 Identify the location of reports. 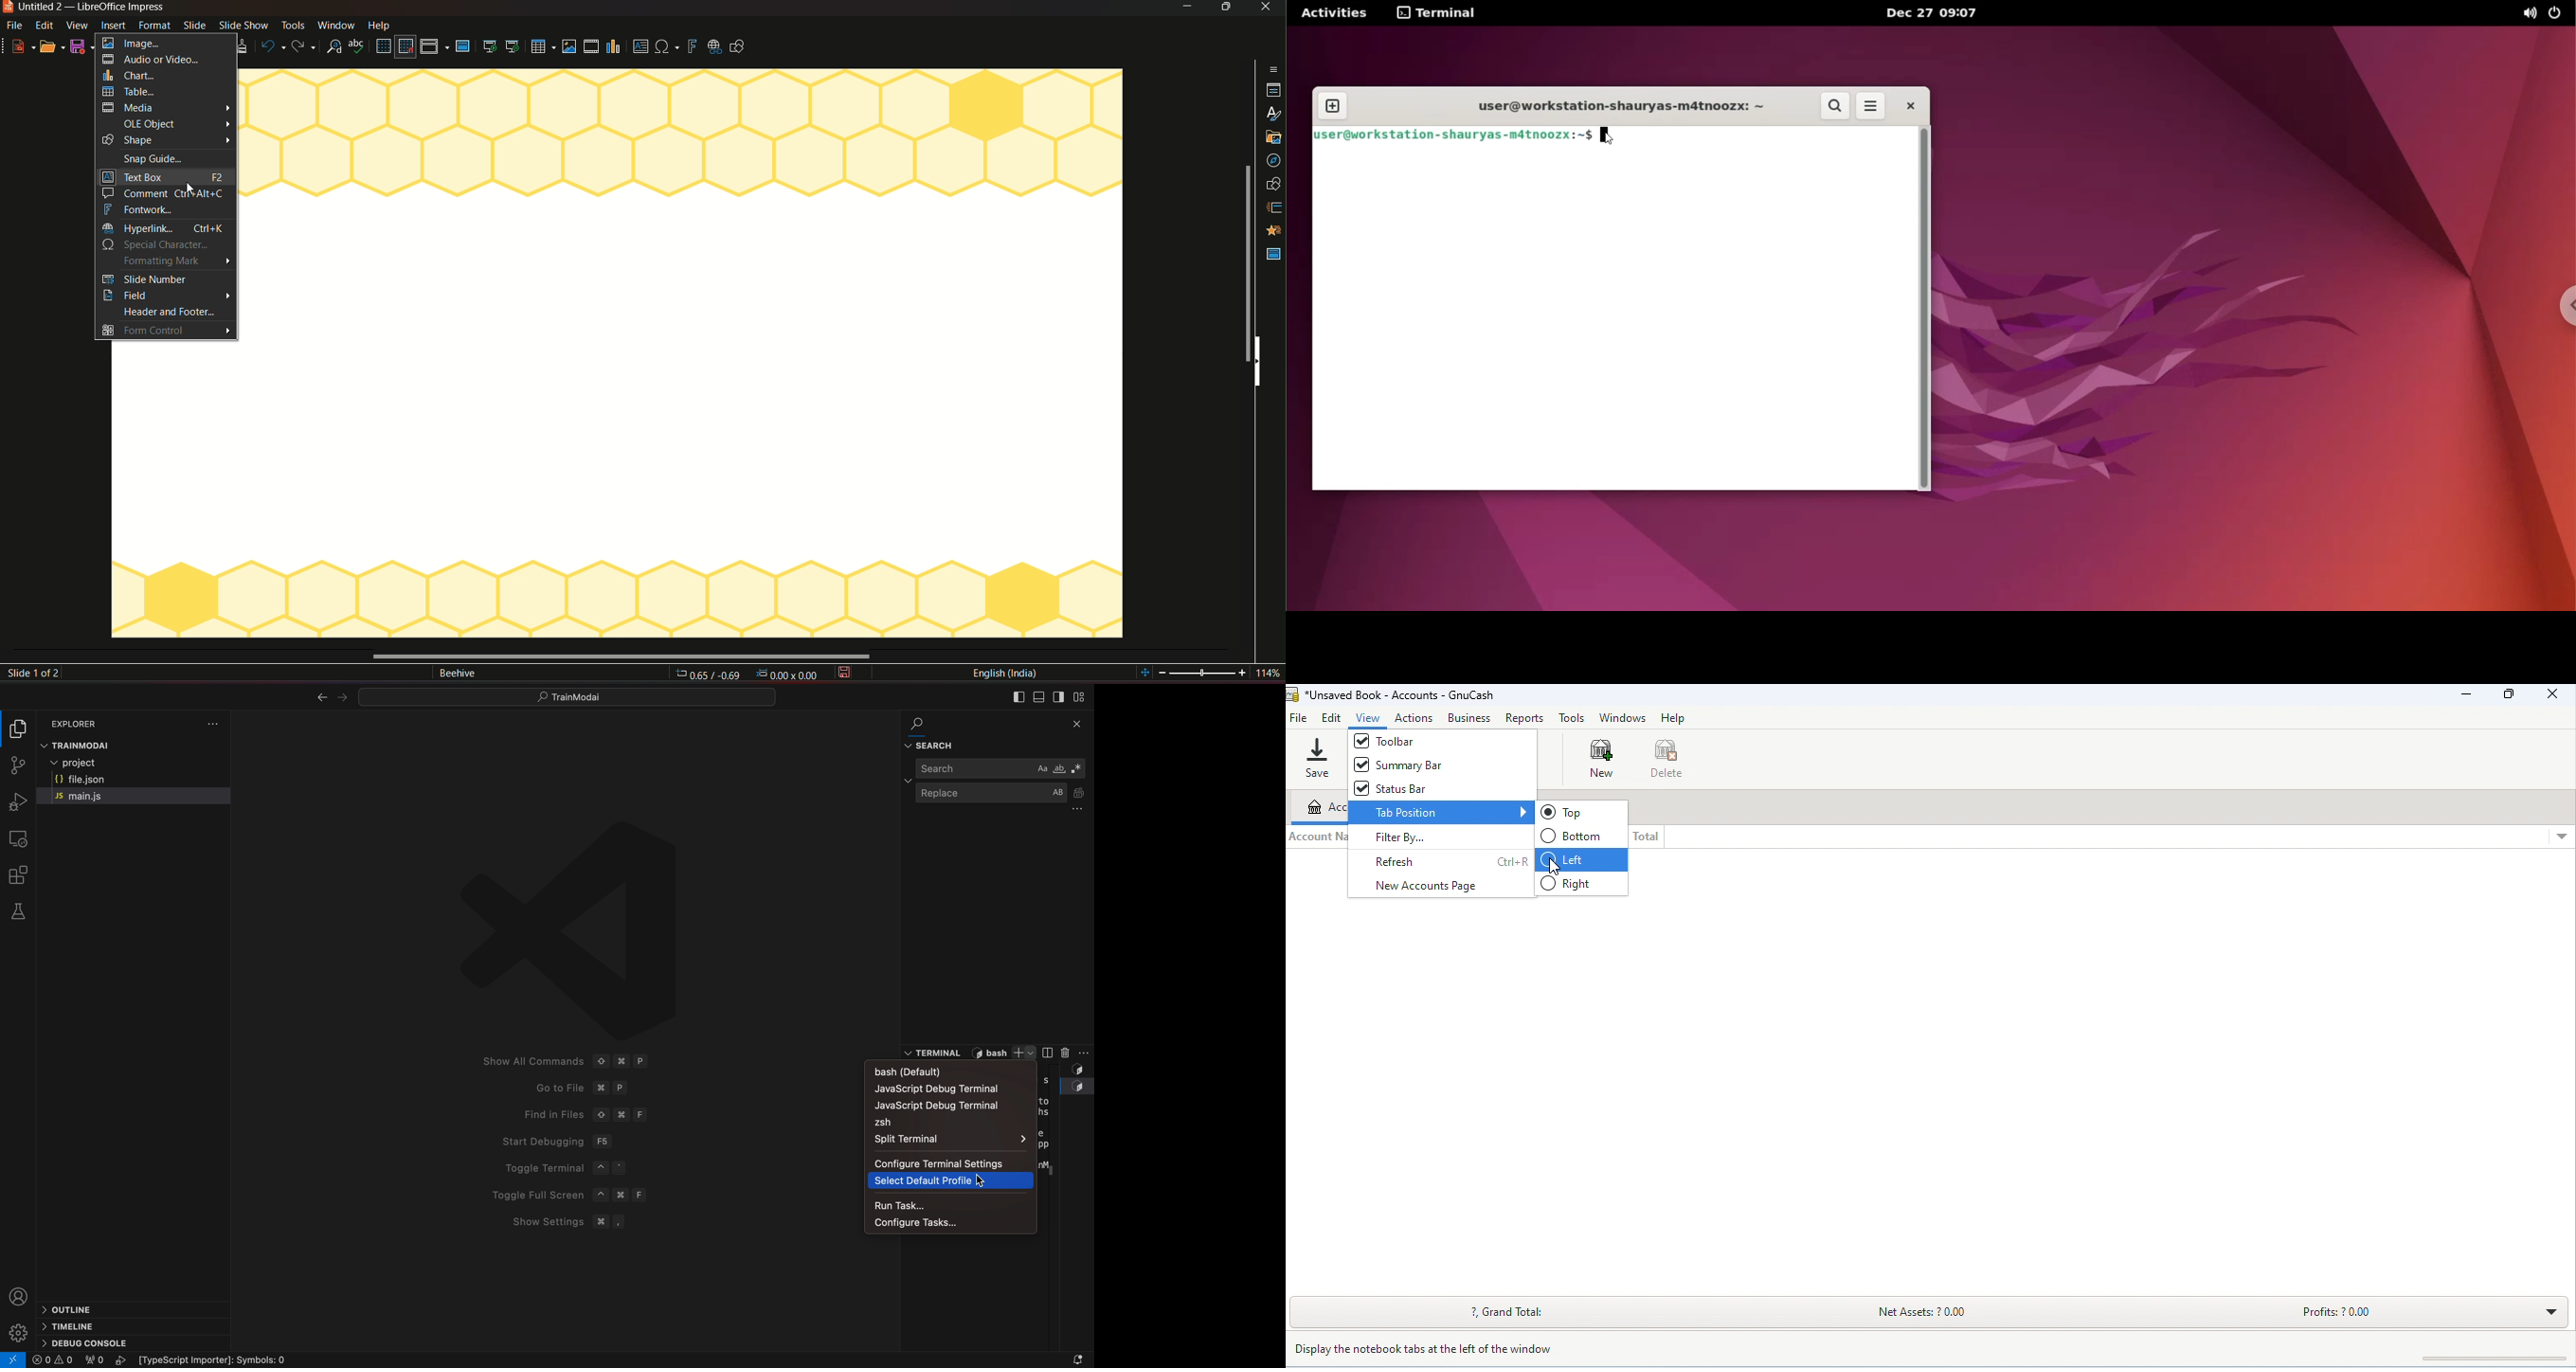
(1525, 717).